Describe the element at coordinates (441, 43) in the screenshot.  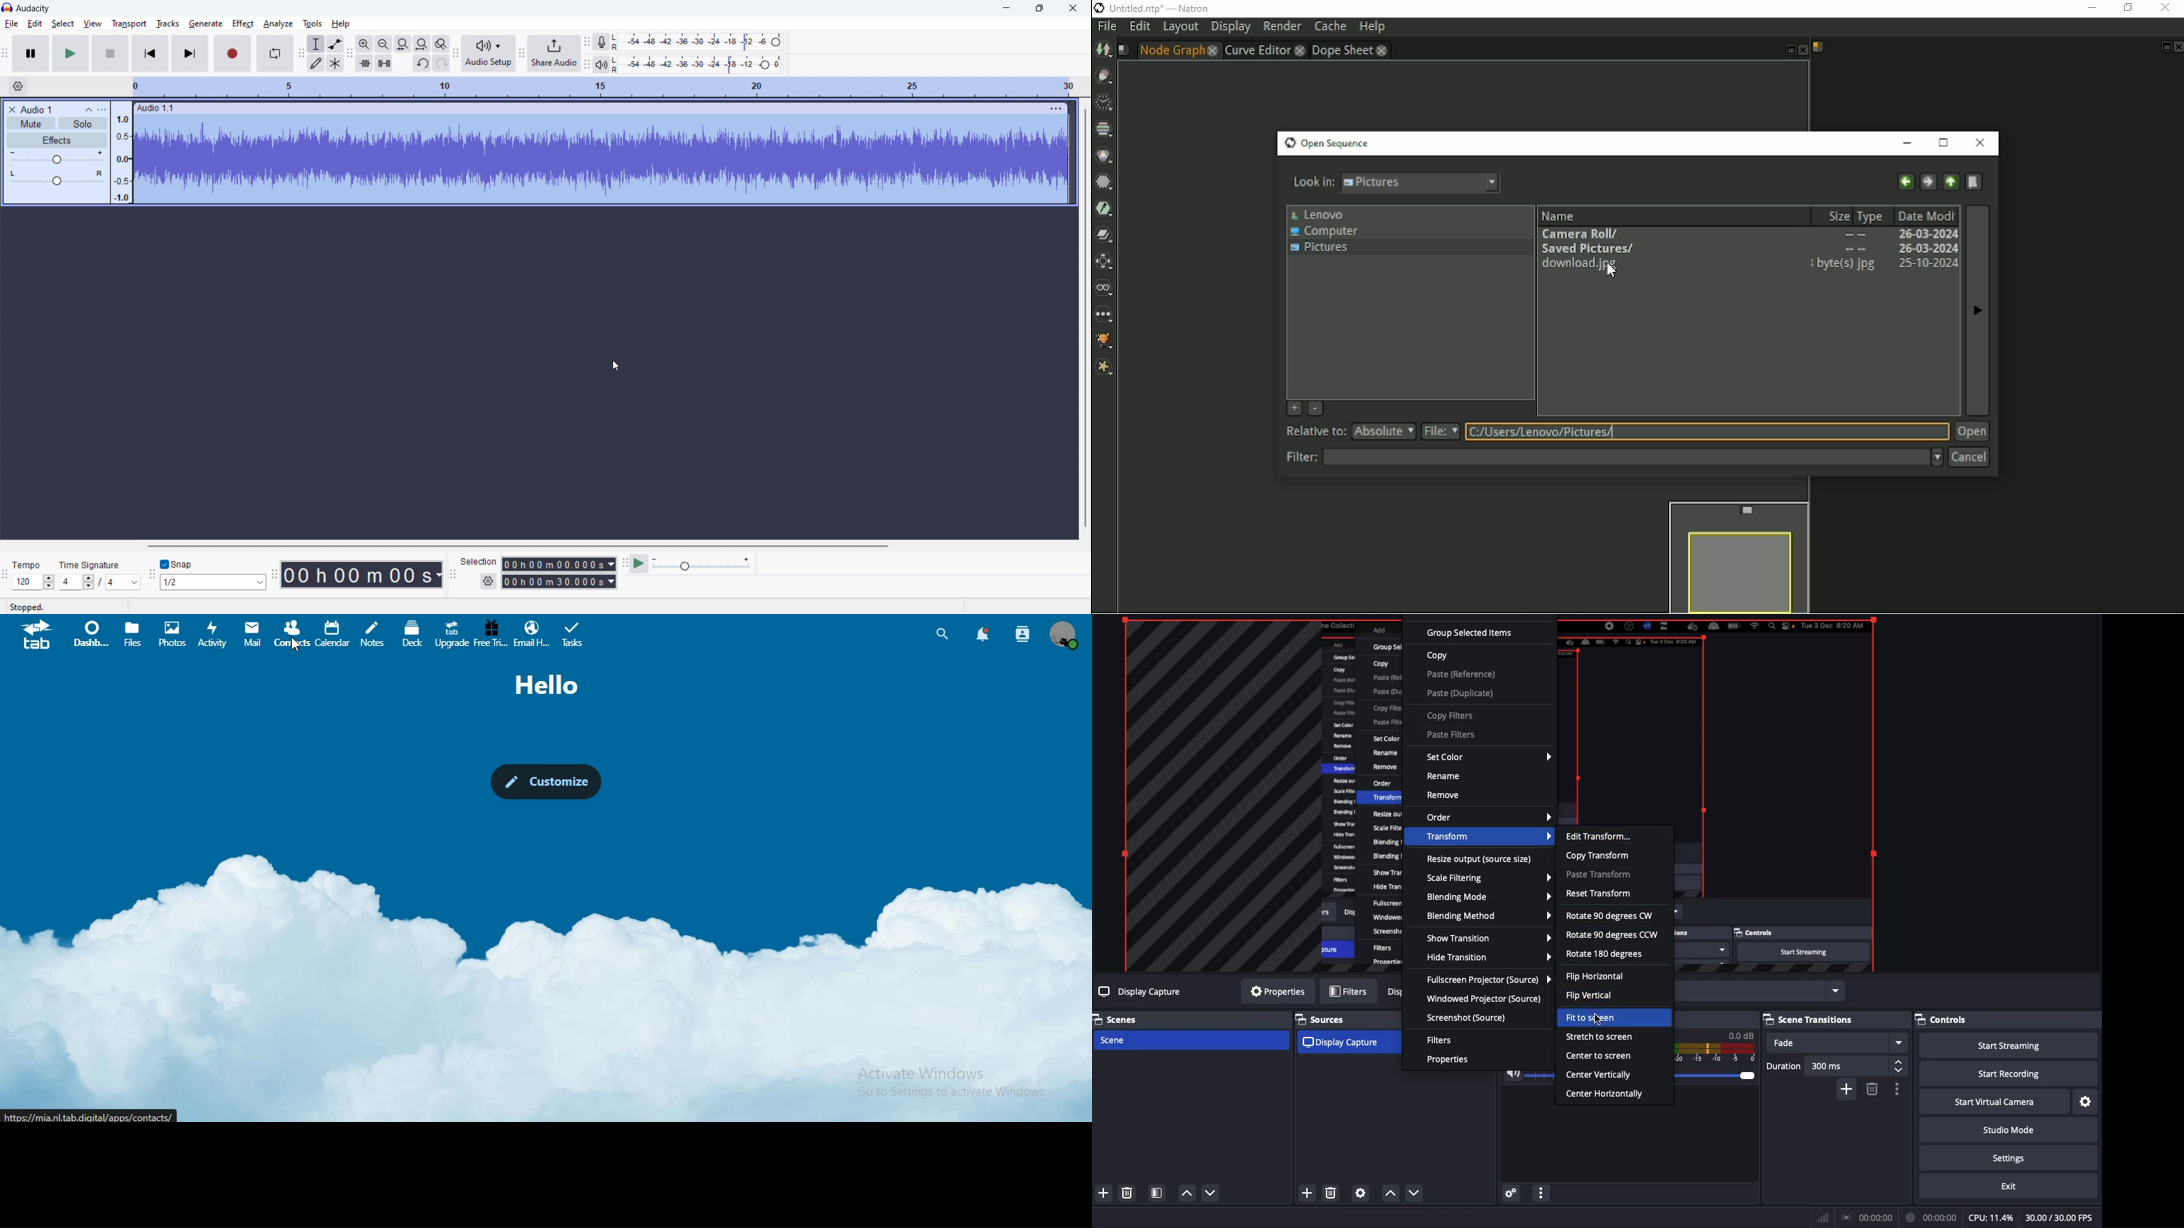
I see `toggle zoom` at that location.